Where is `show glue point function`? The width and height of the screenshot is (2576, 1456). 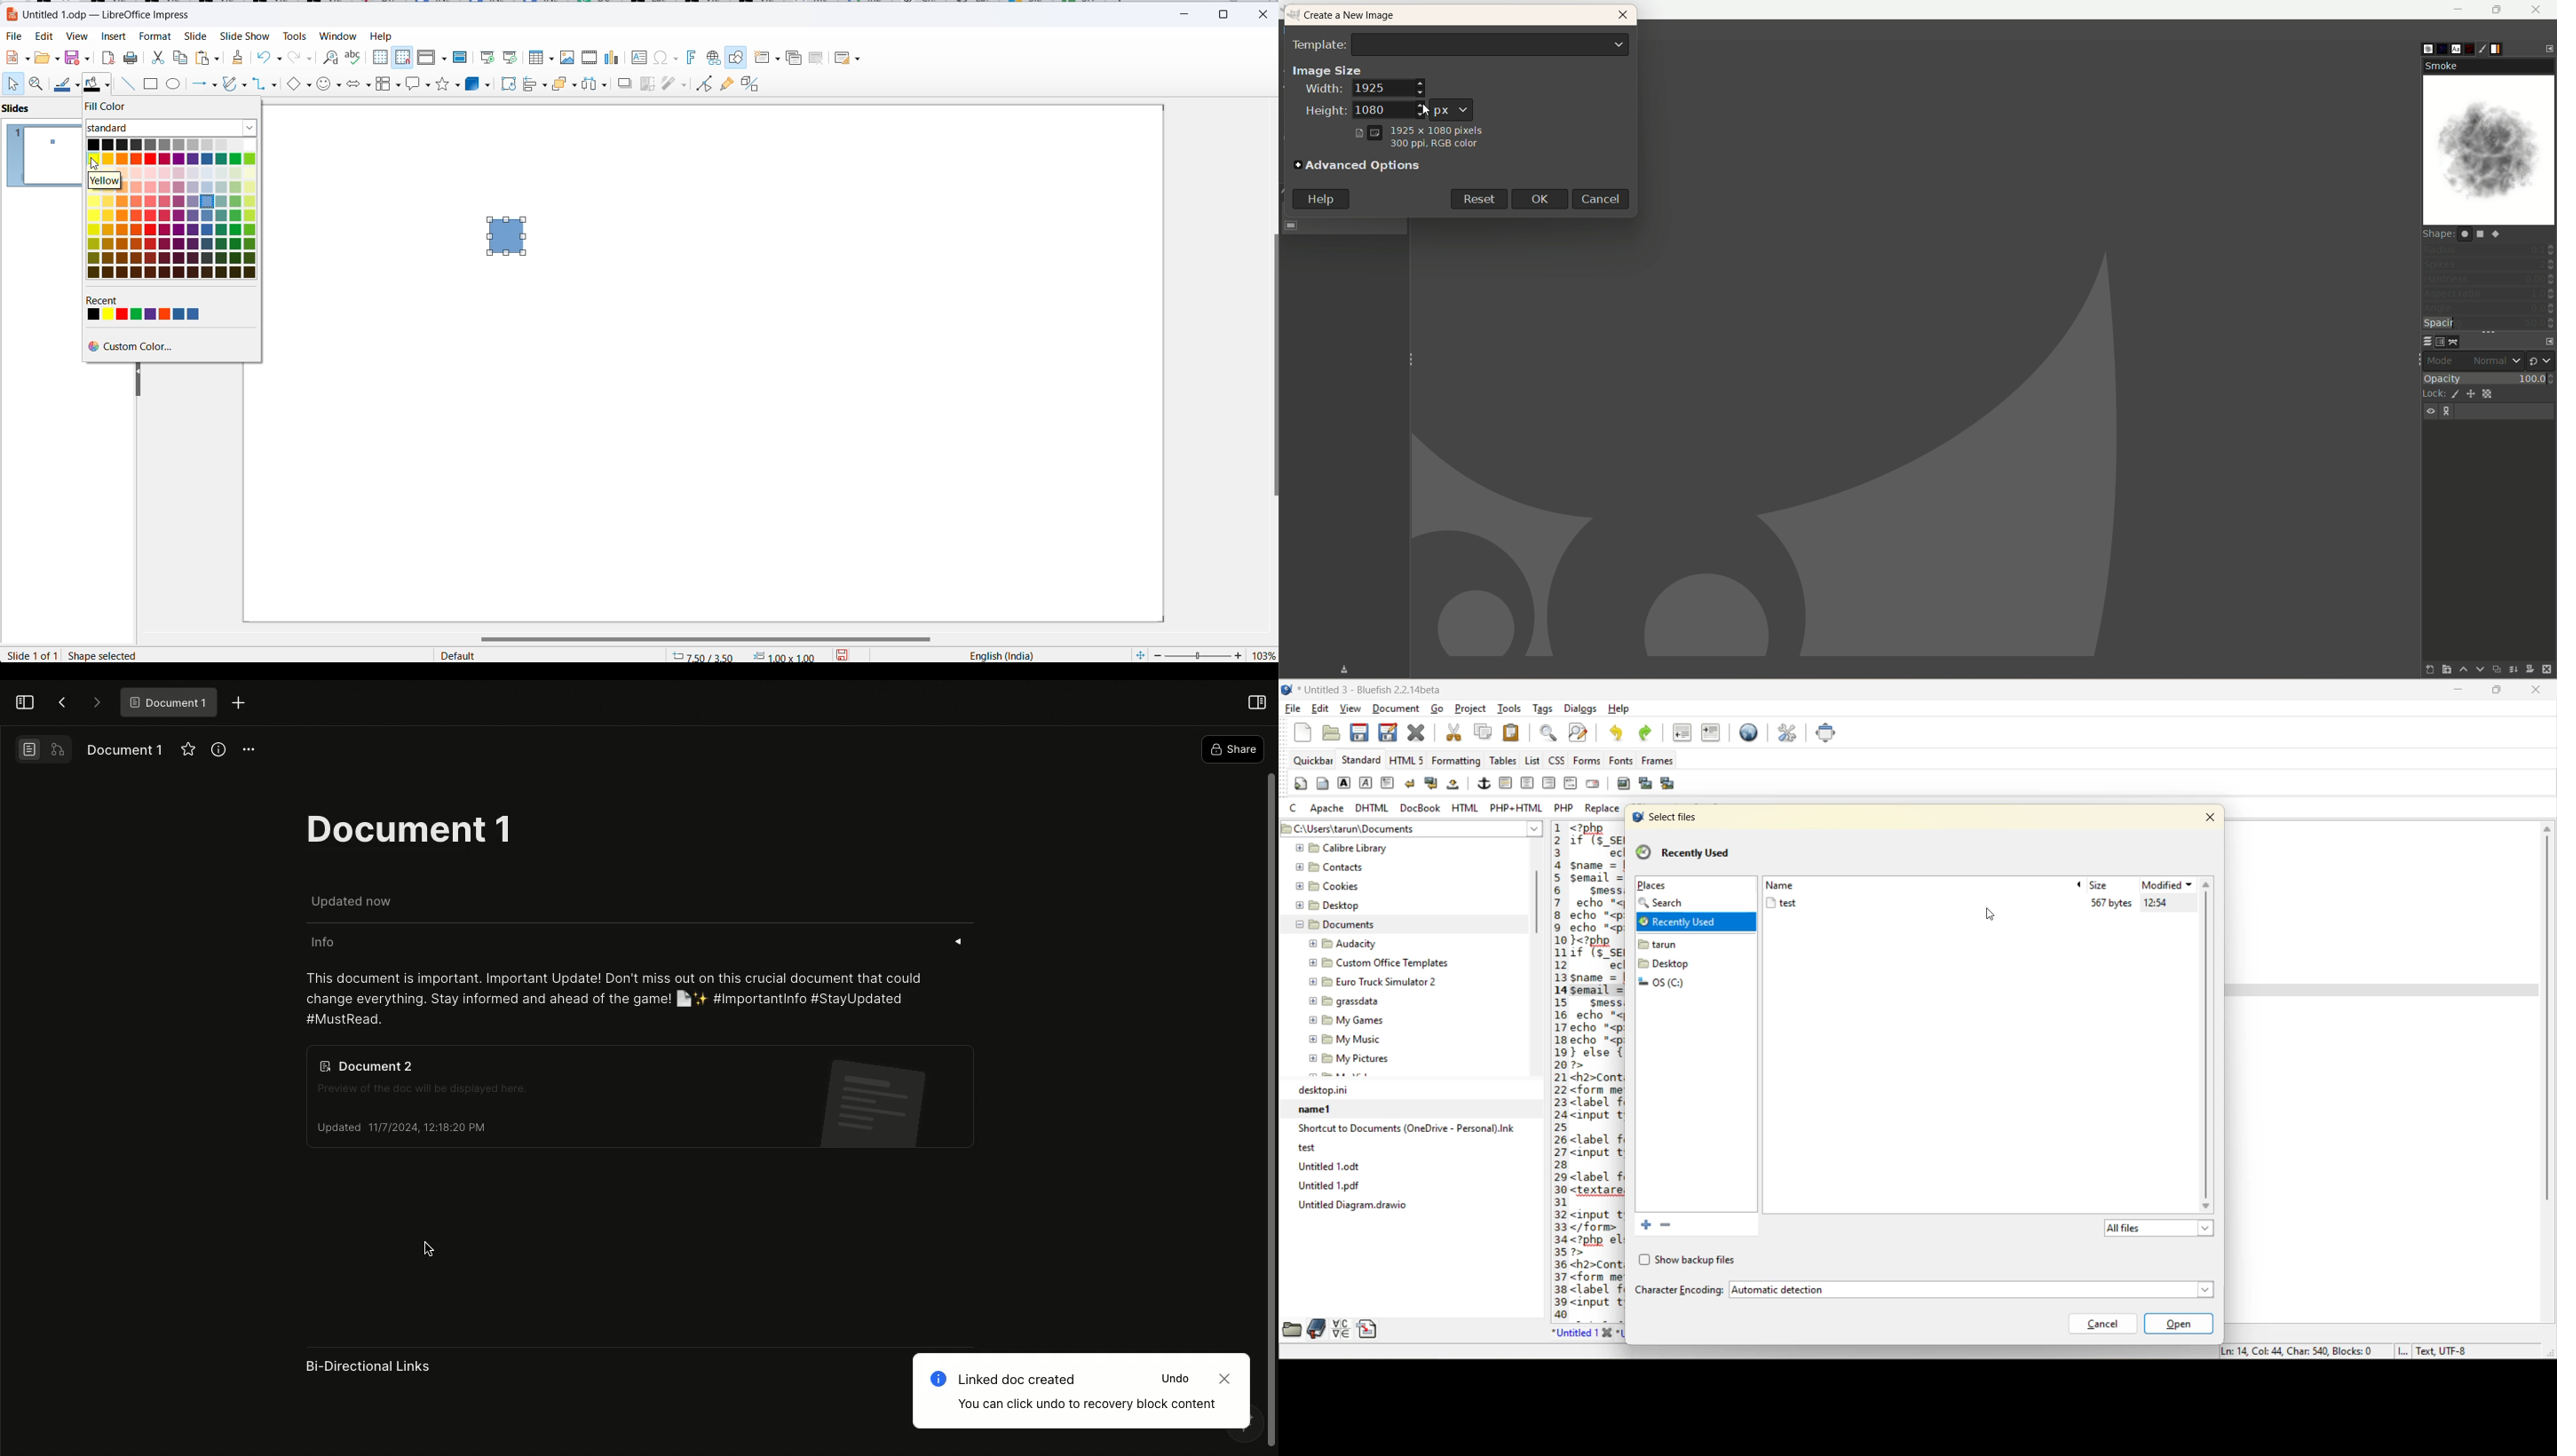
show glue point function is located at coordinates (726, 85).